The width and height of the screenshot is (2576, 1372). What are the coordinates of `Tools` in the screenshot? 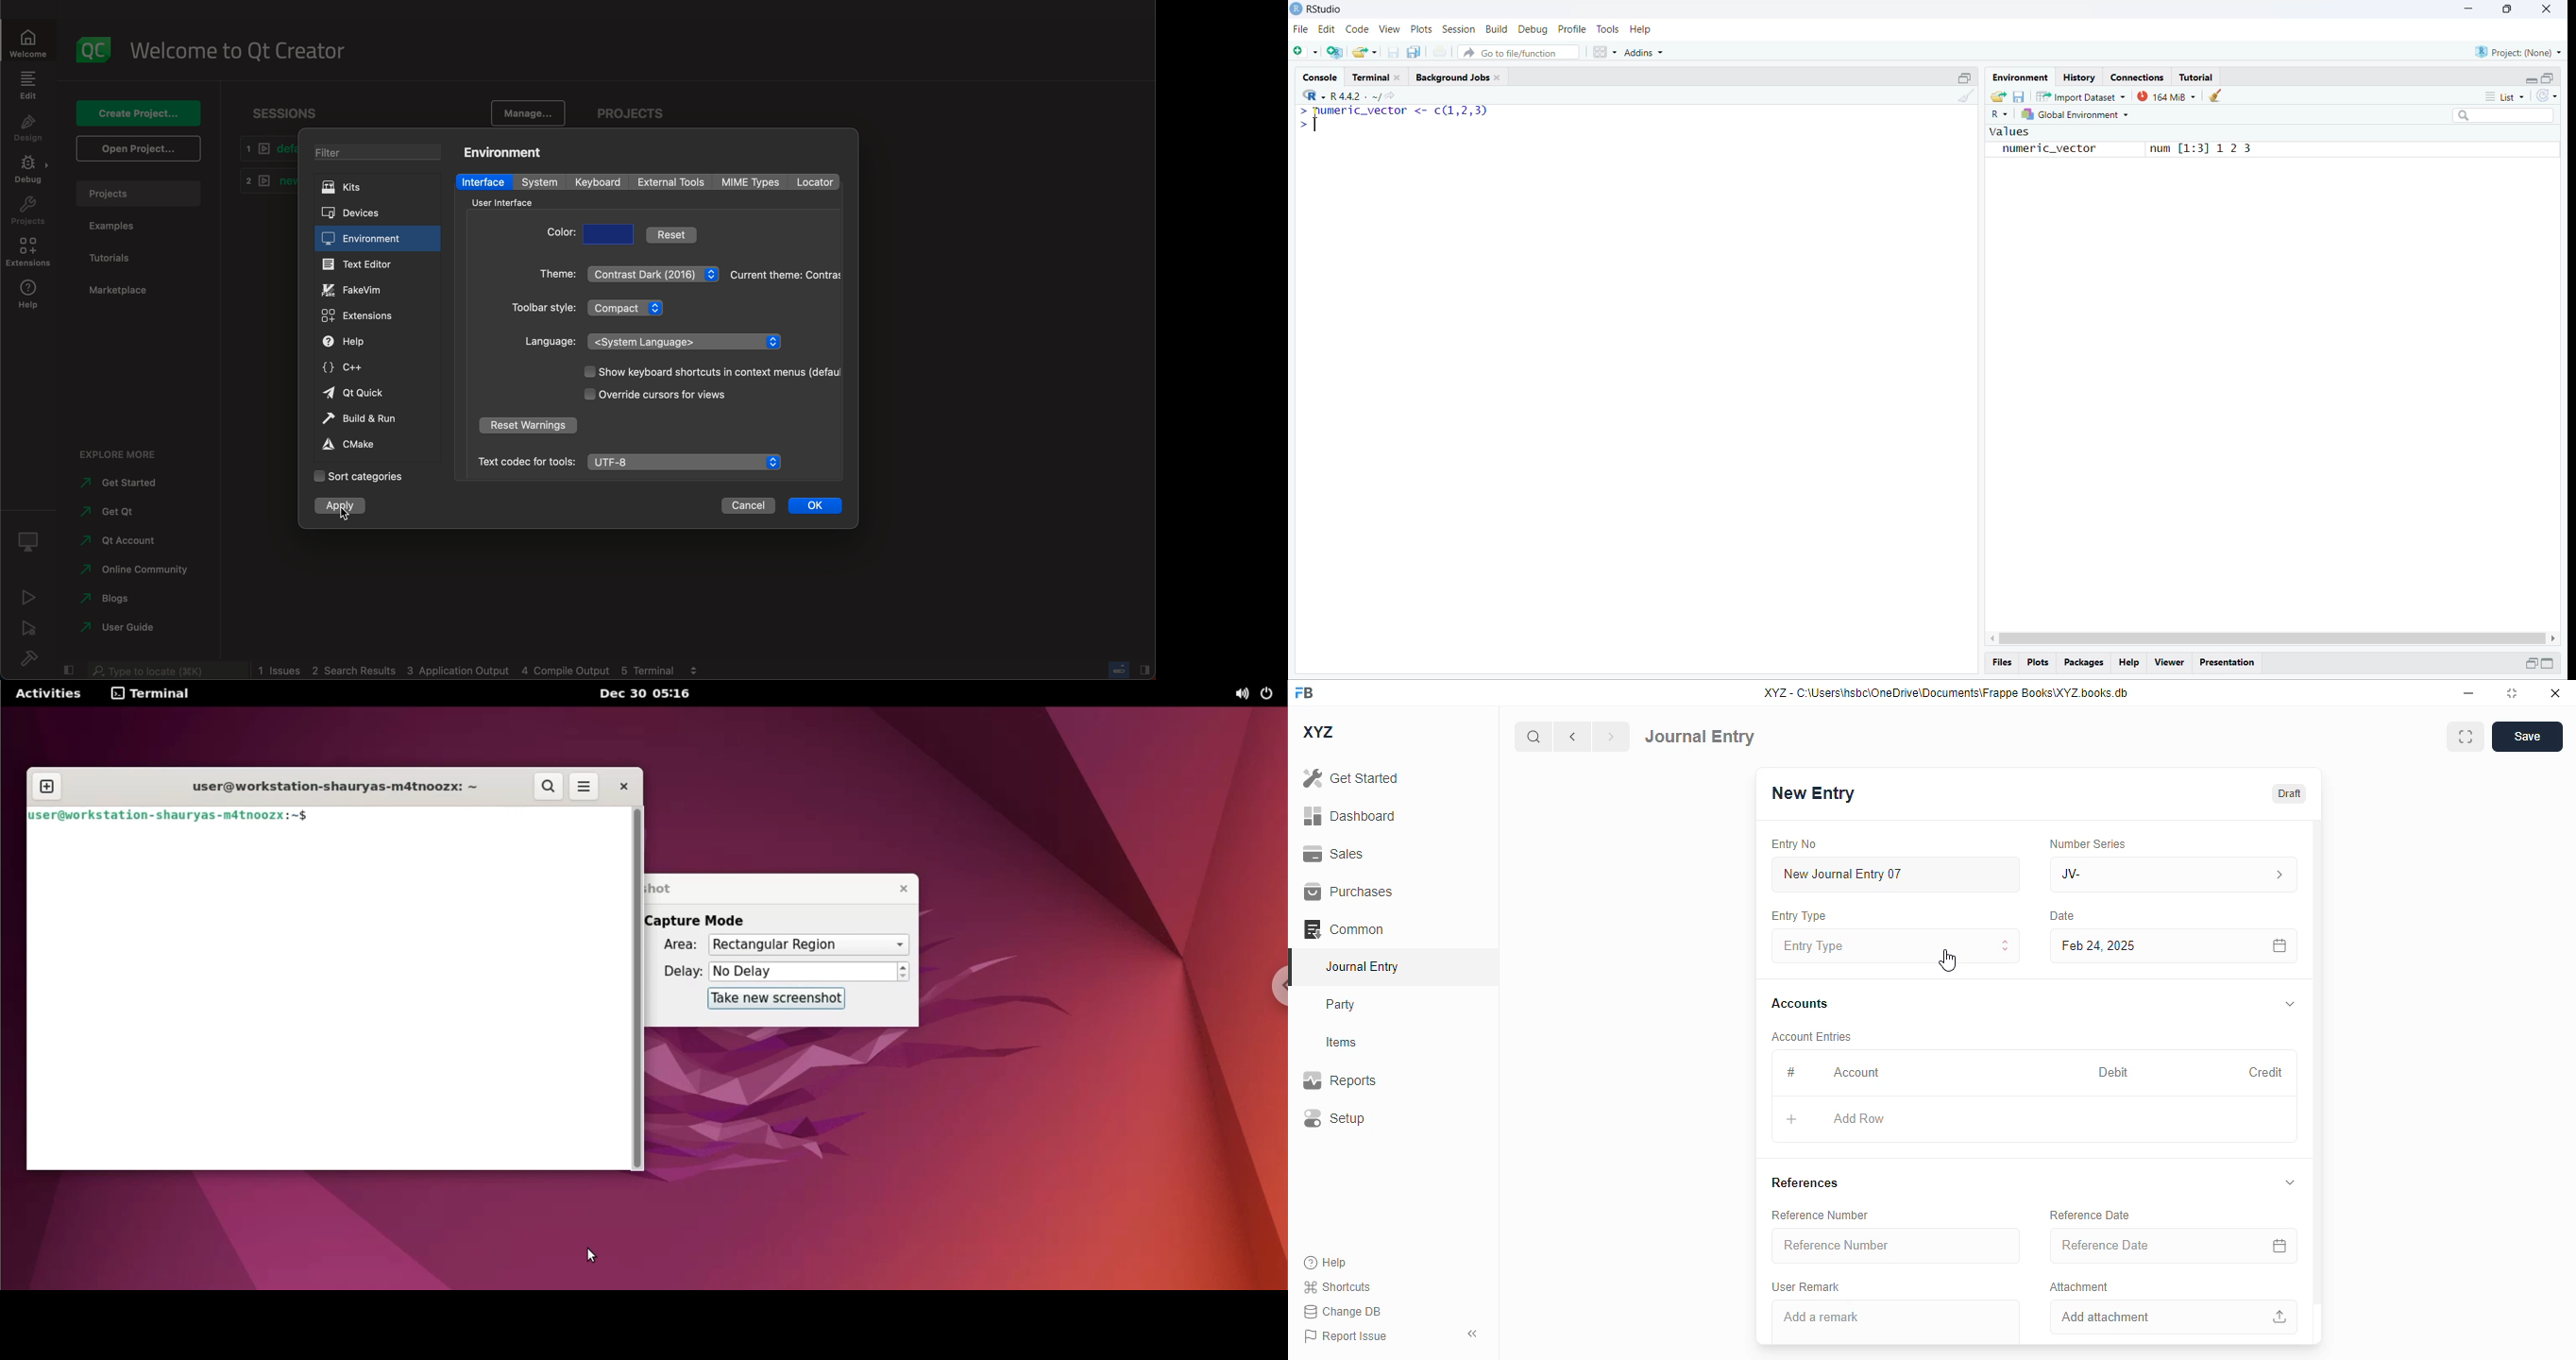 It's located at (1607, 29).